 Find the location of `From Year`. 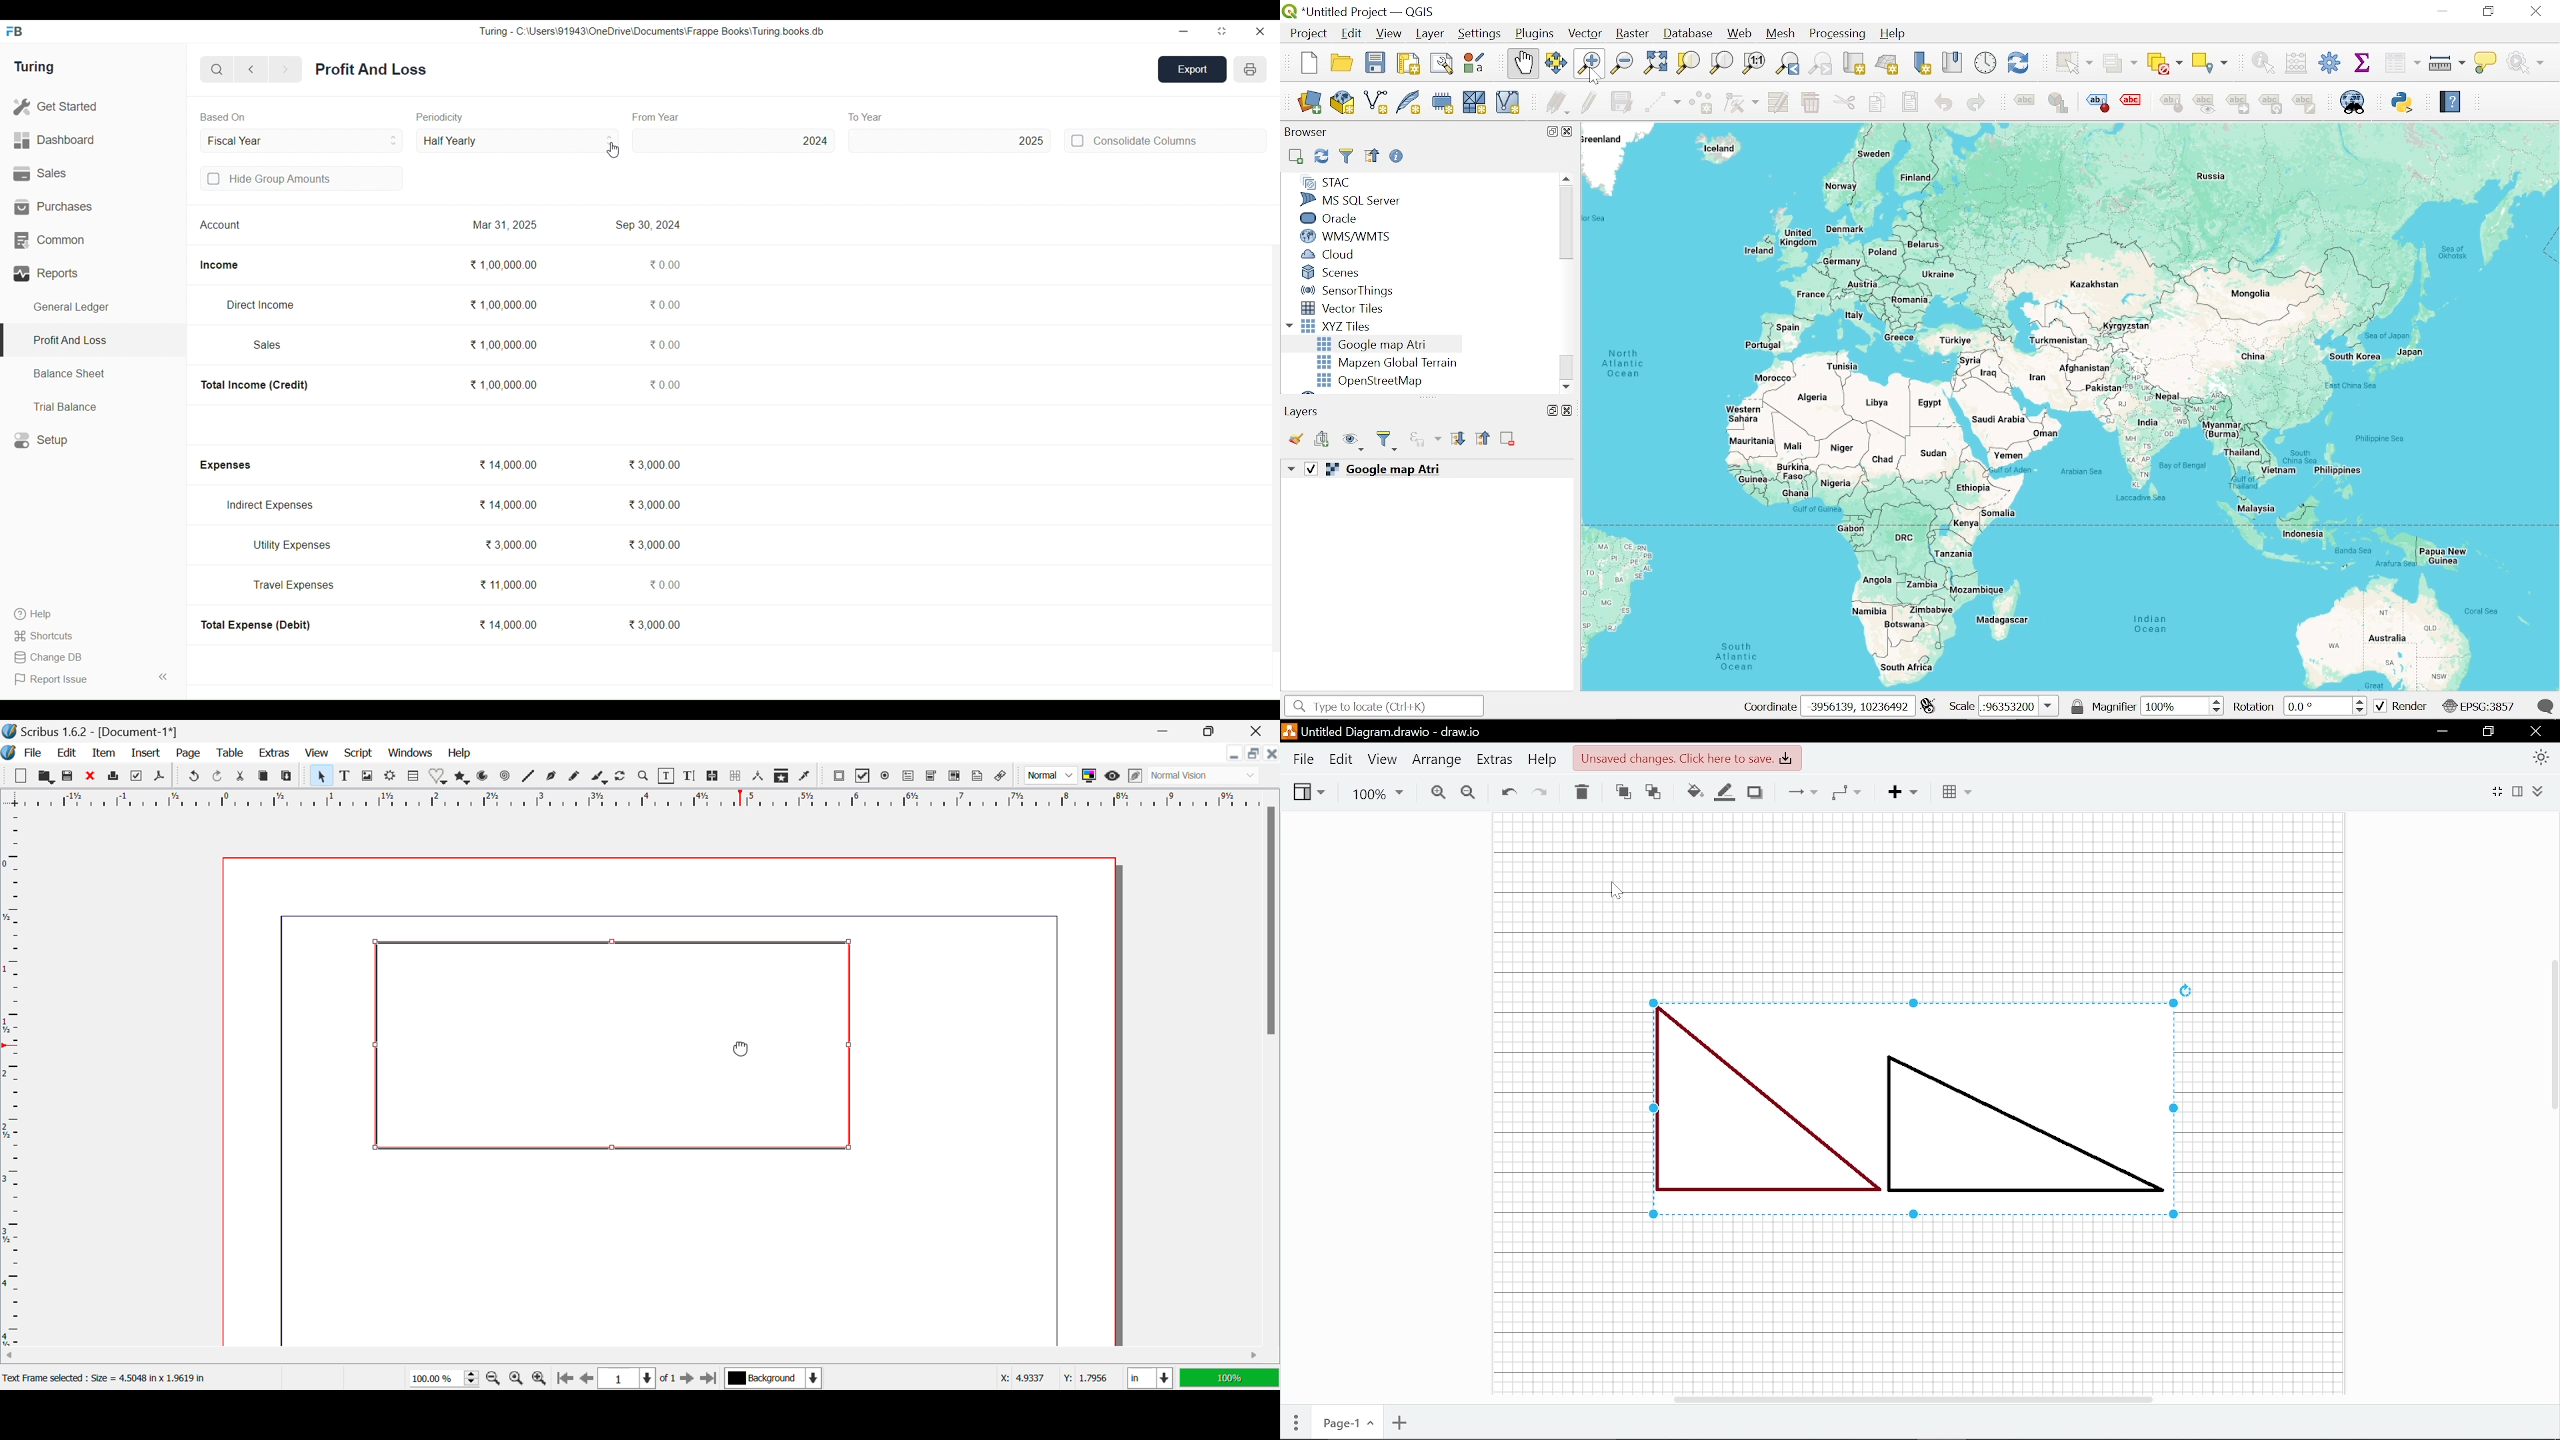

From Year is located at coordinates (657, 117).